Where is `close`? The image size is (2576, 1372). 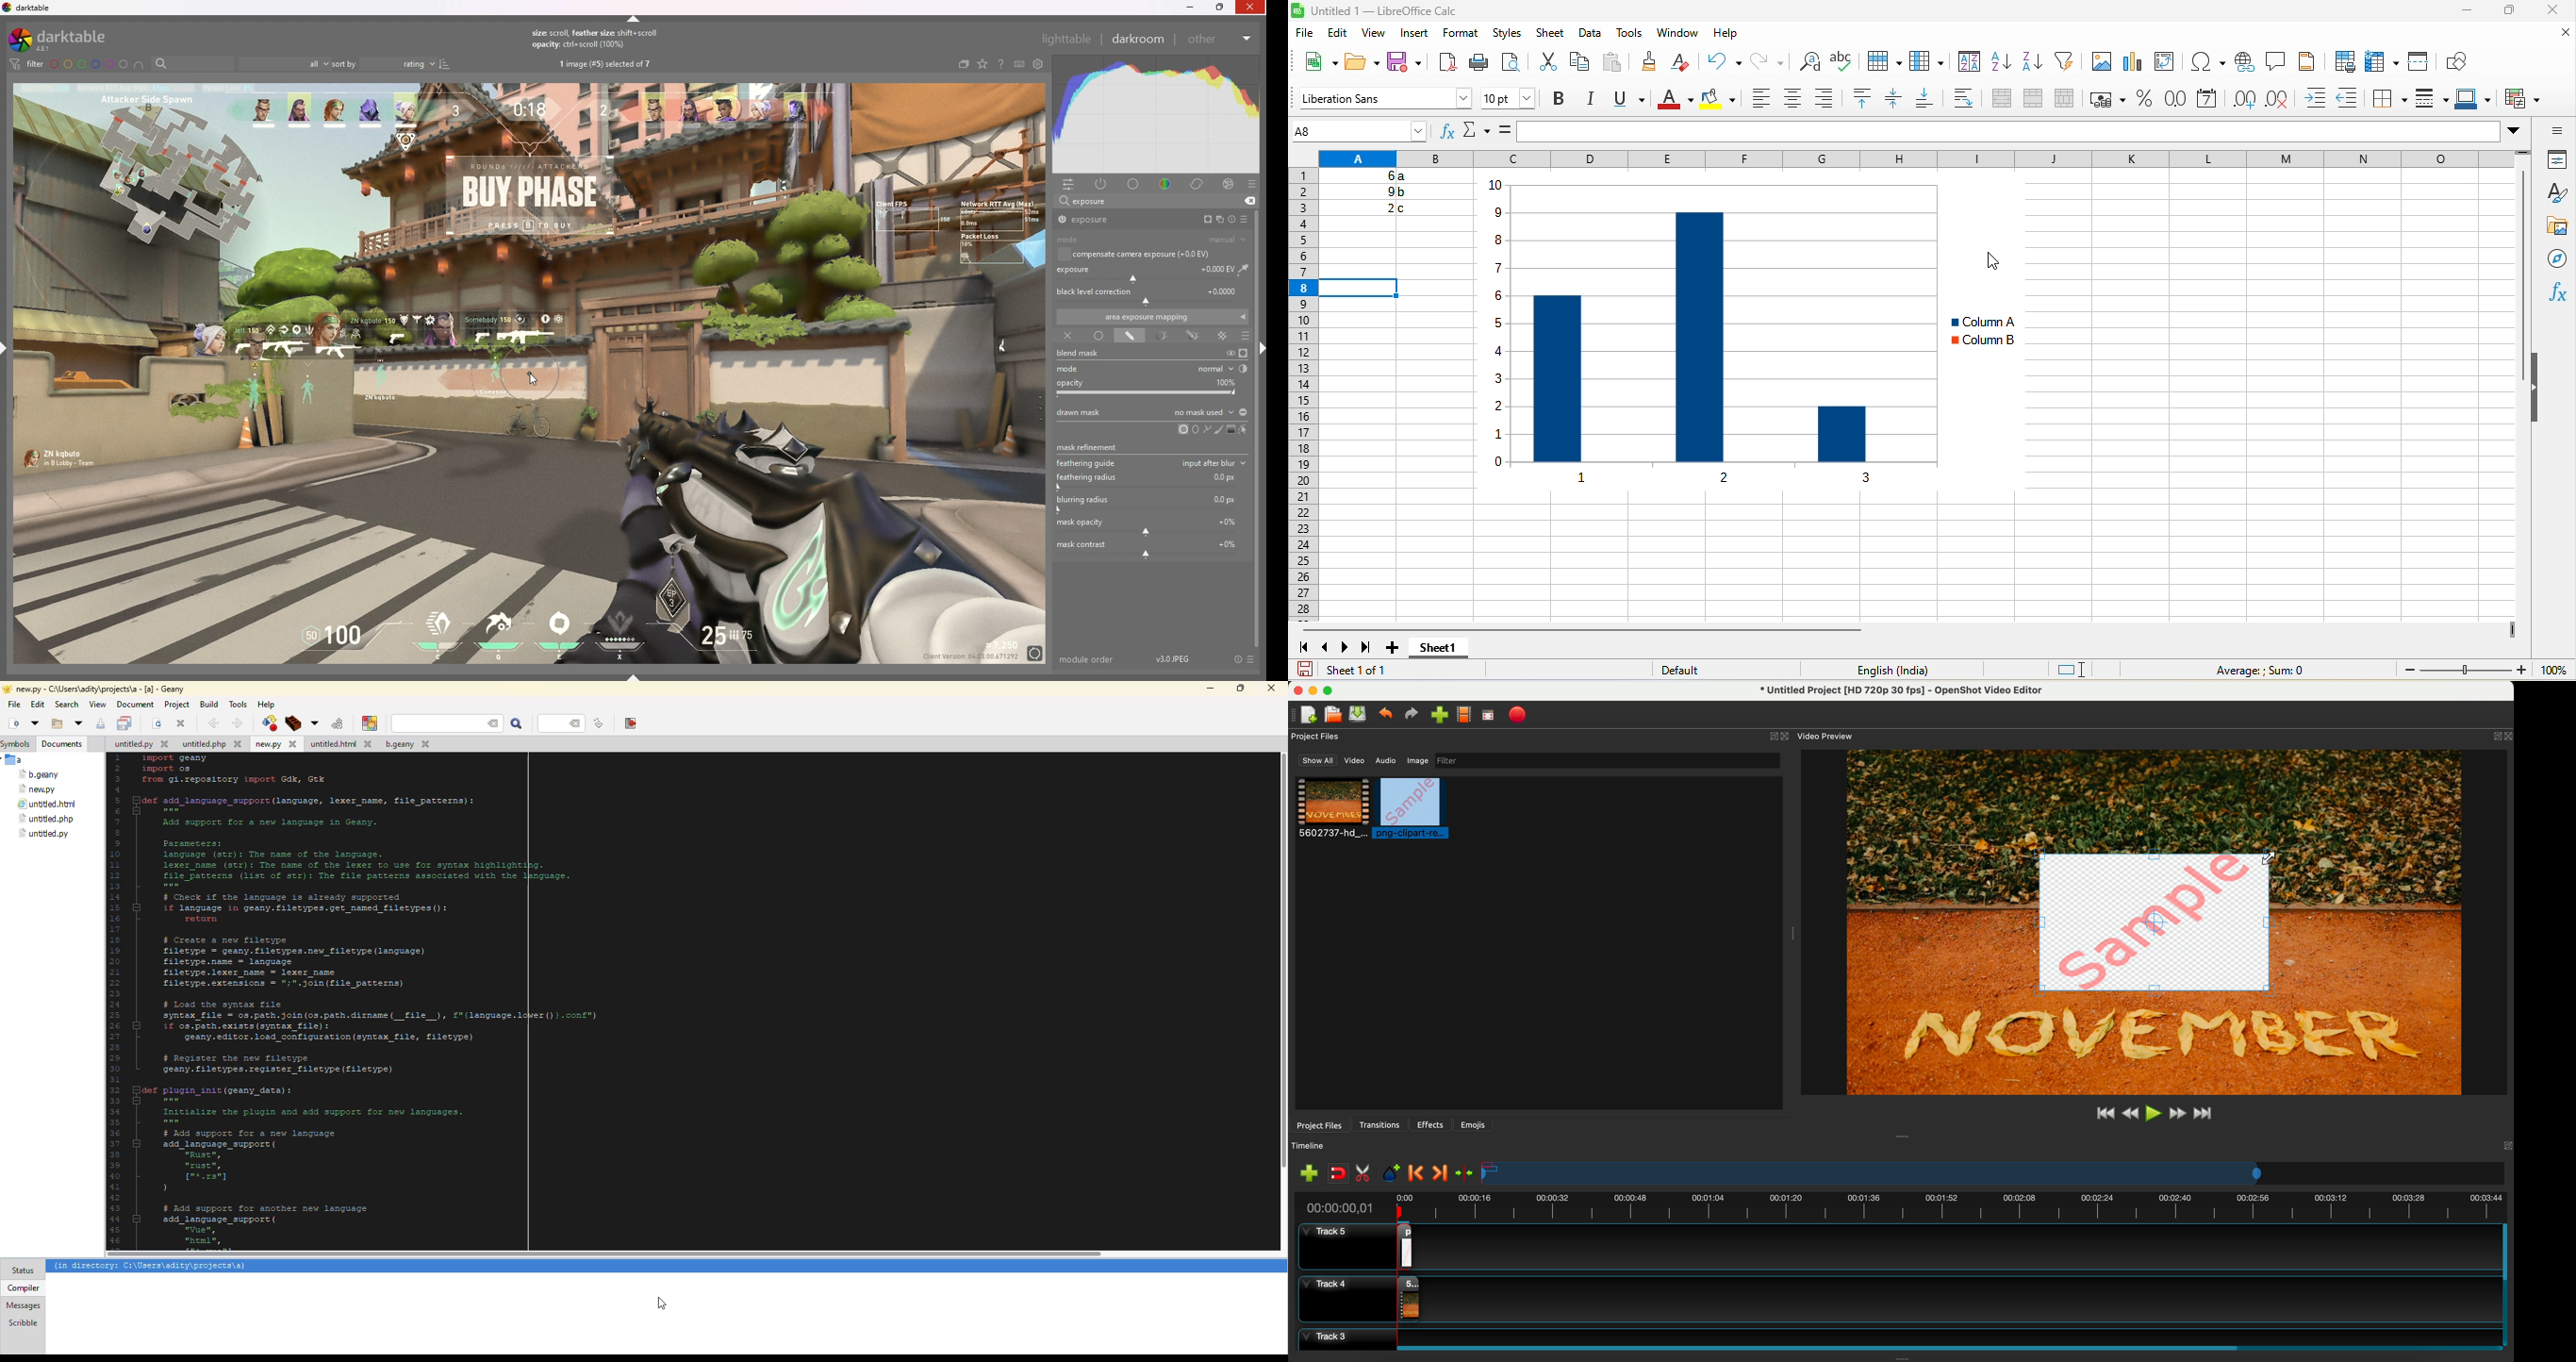 close is located at coordinates (1779, 736).